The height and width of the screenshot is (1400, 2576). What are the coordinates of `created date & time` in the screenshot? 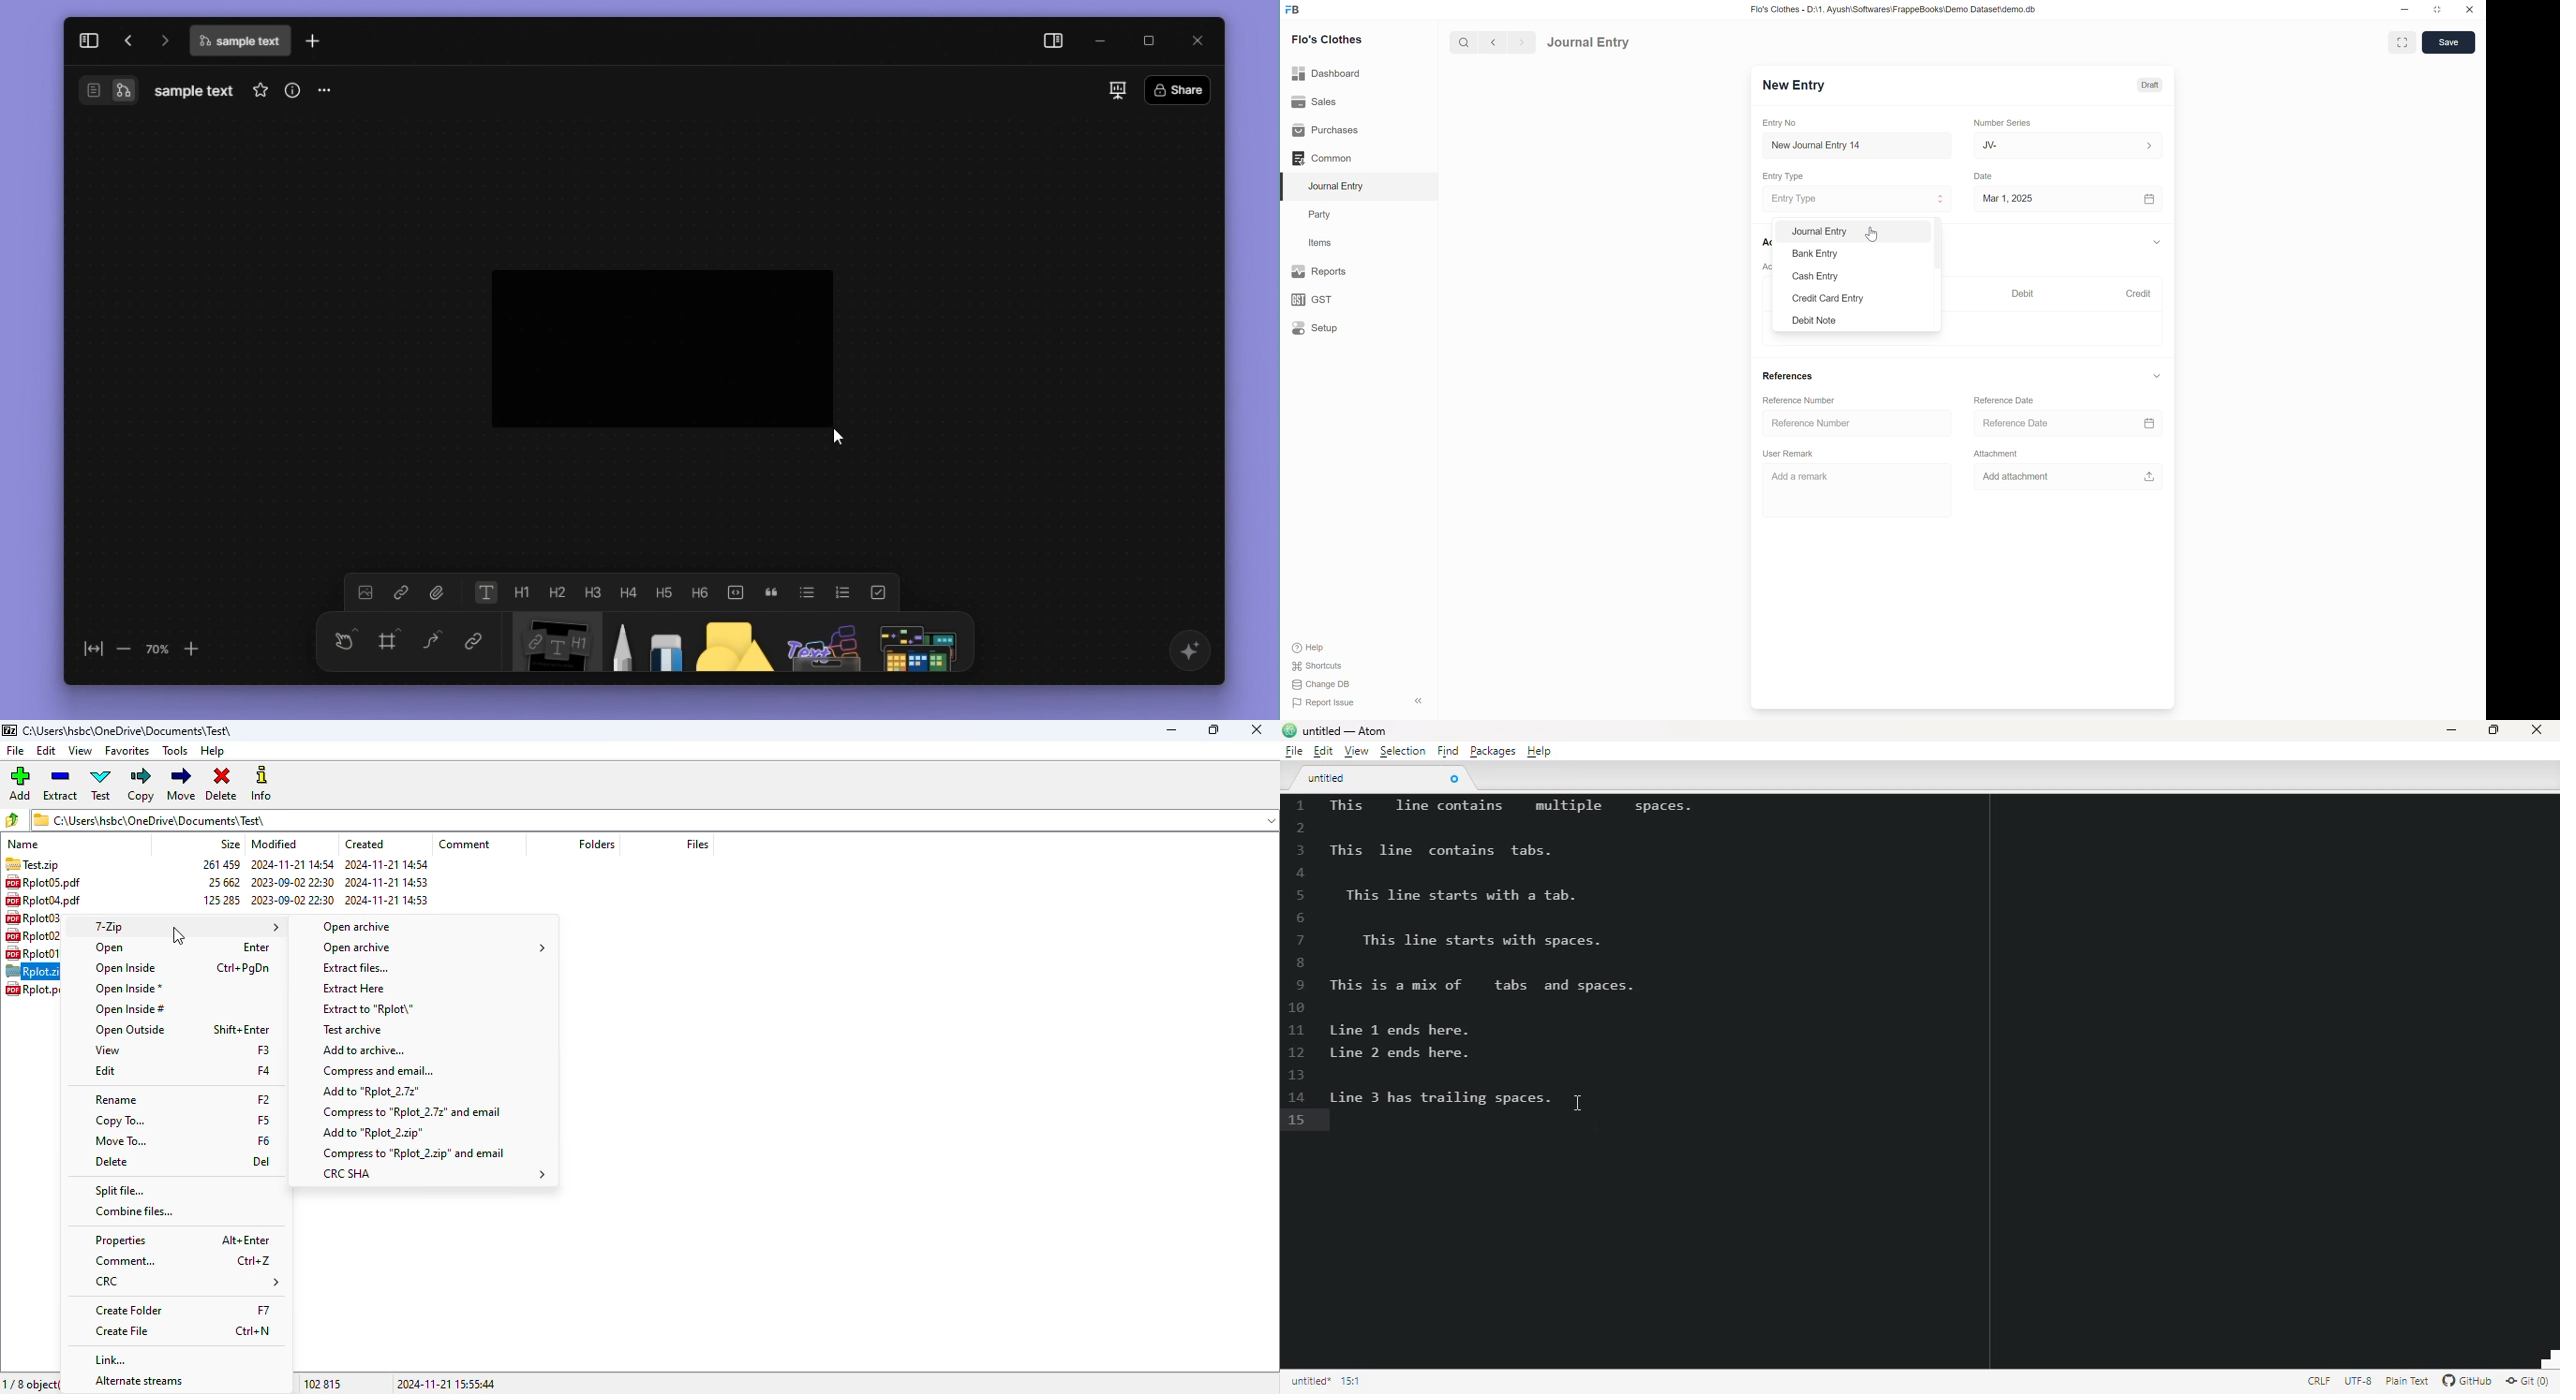 It's located at (391, 884).